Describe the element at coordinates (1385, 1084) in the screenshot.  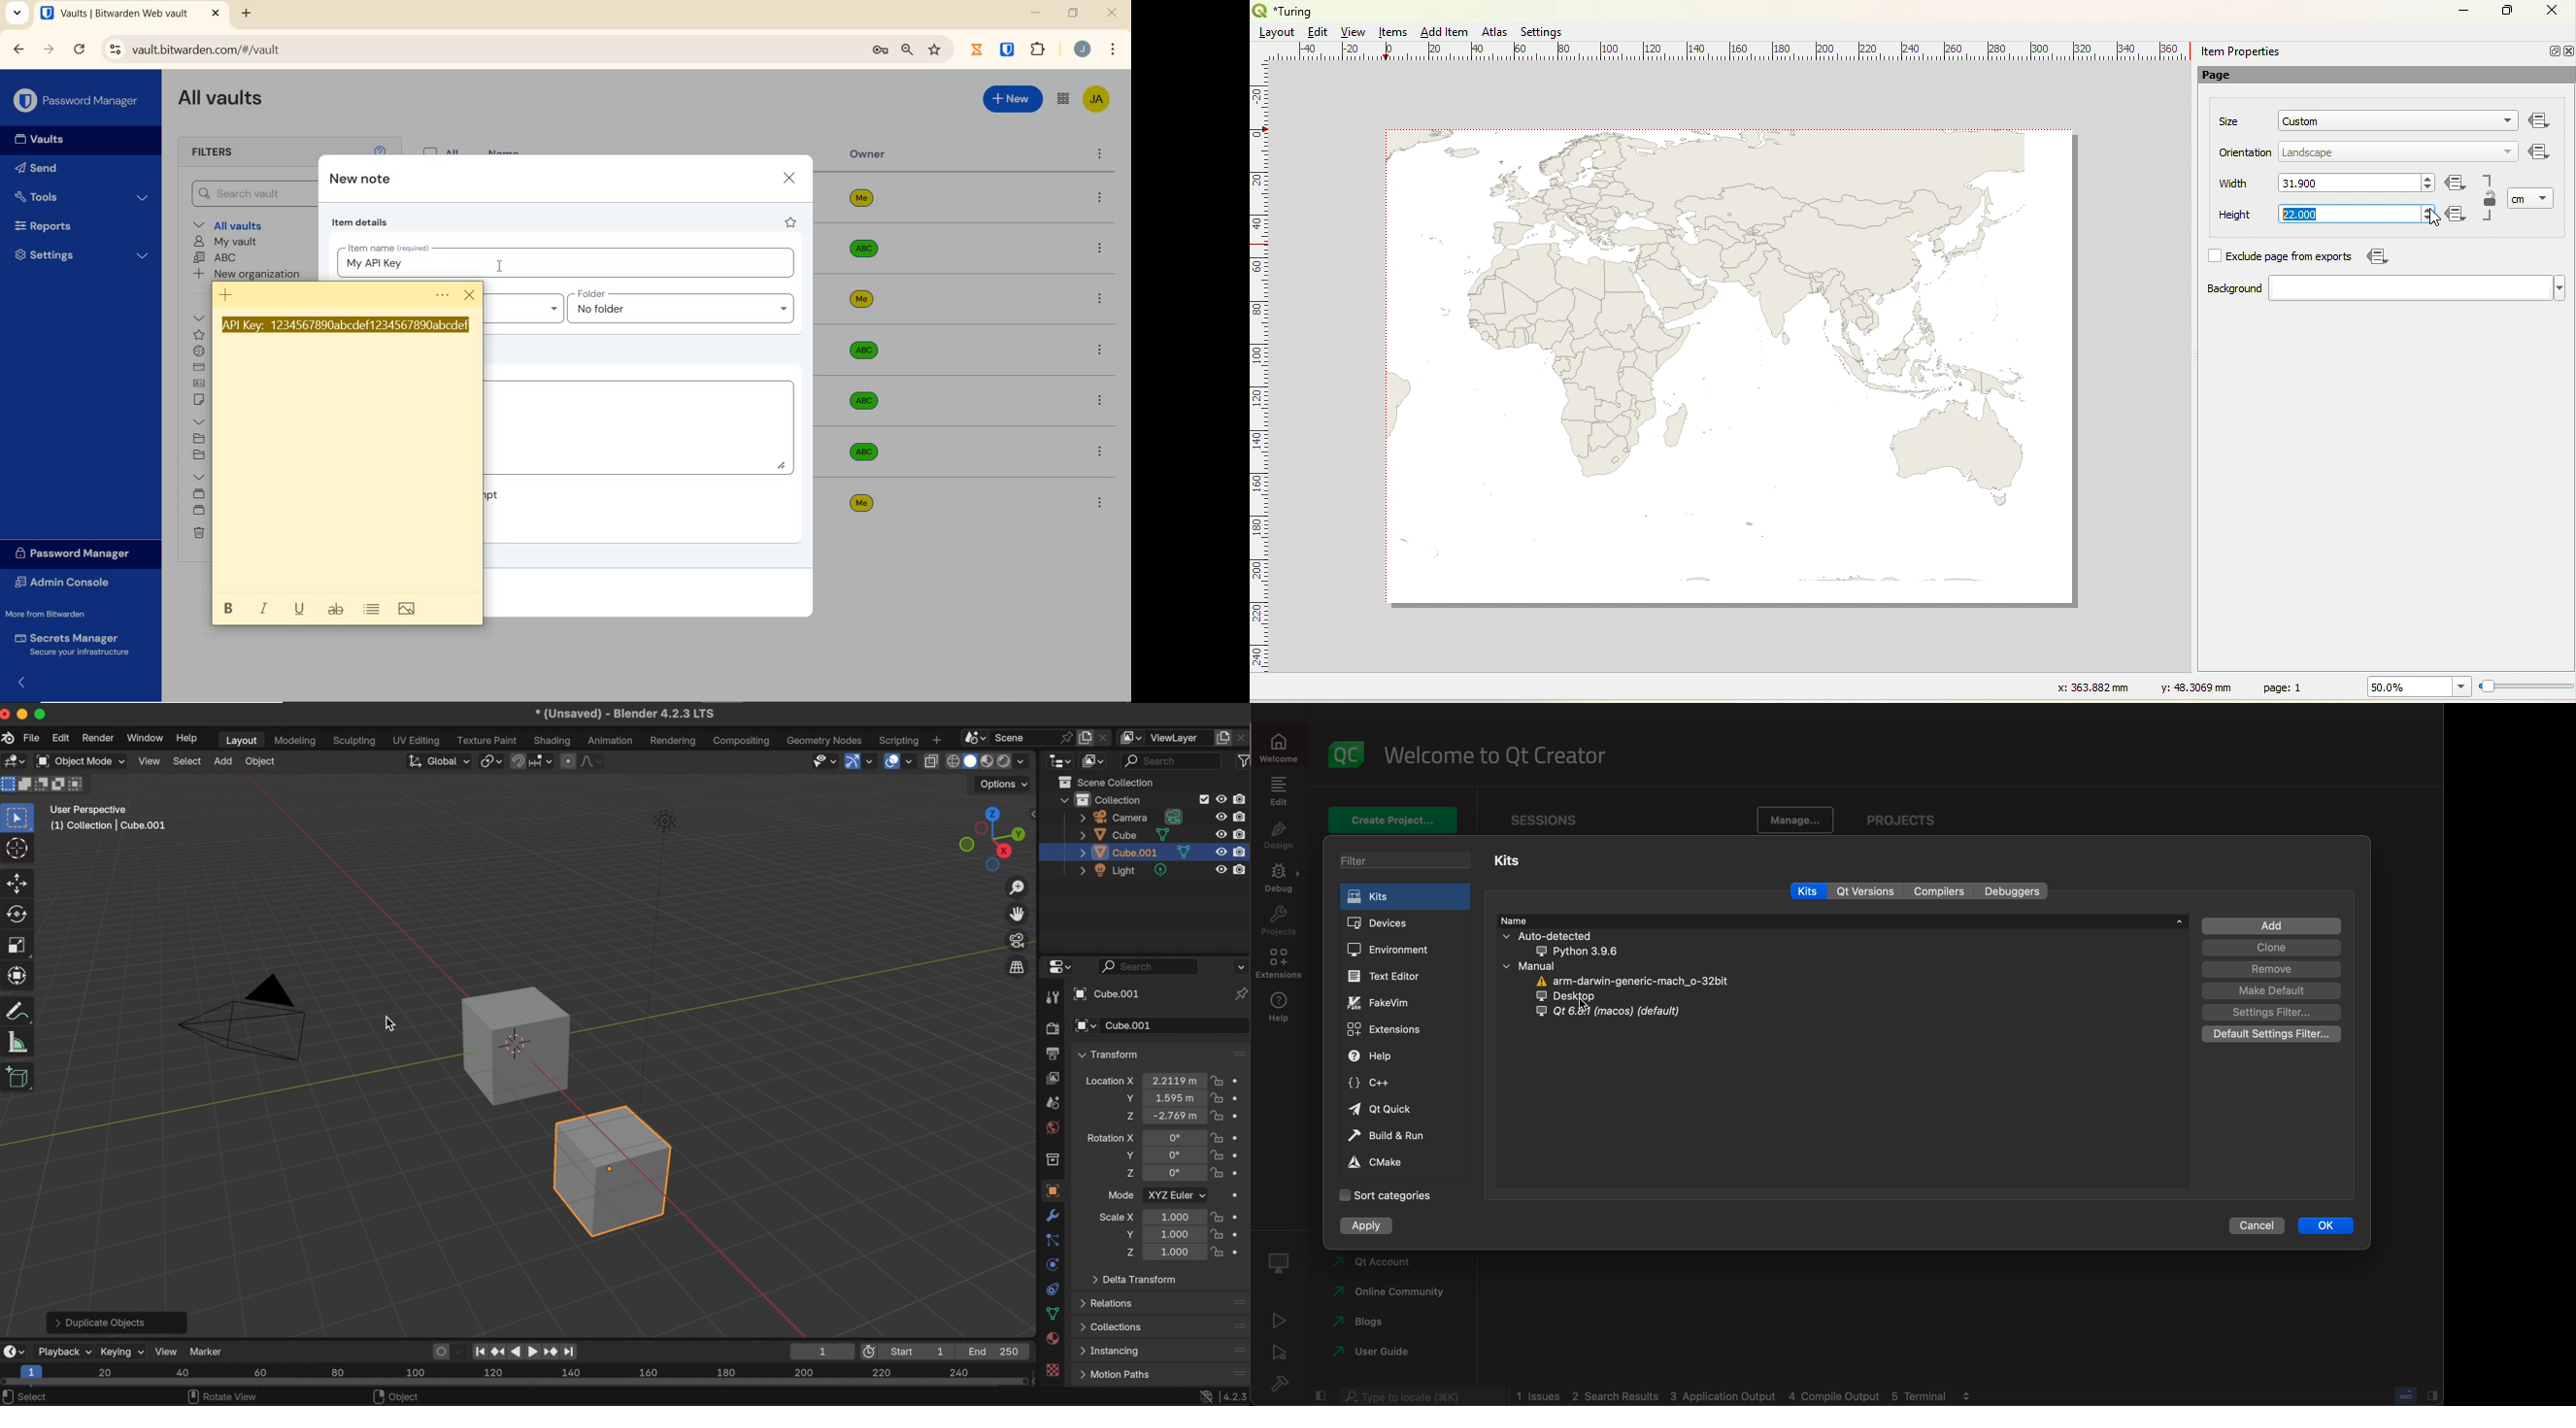
I see `c++` at that location.